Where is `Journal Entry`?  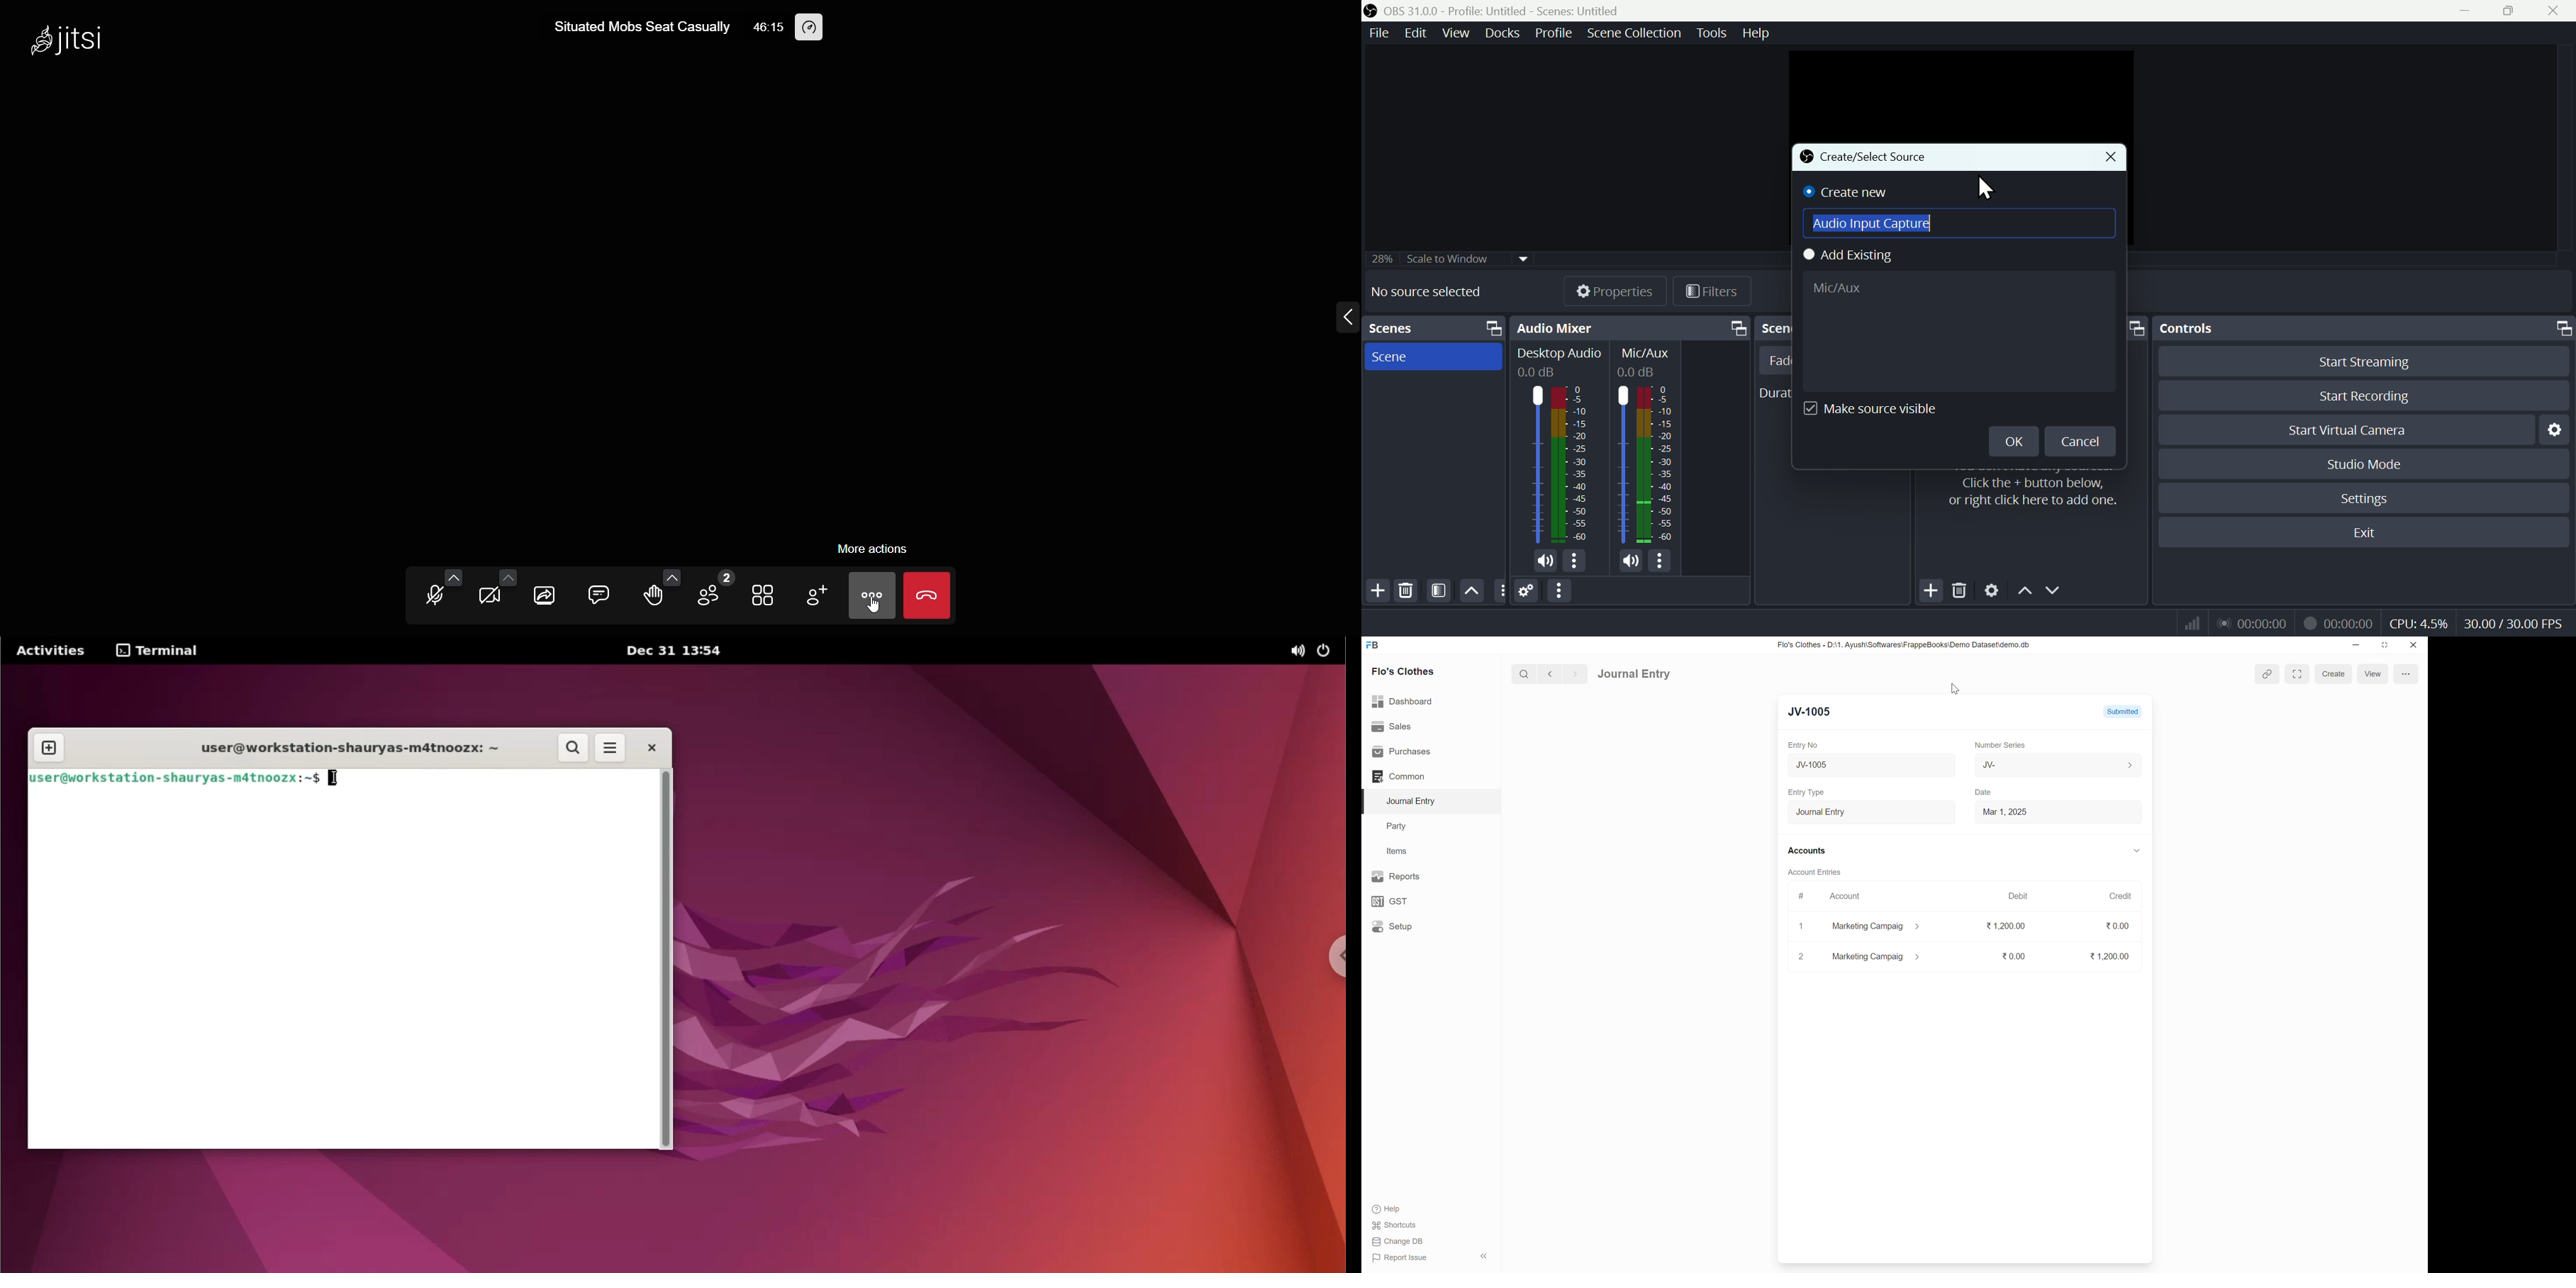 Journal Entry is located at coordinates (1634, 674).